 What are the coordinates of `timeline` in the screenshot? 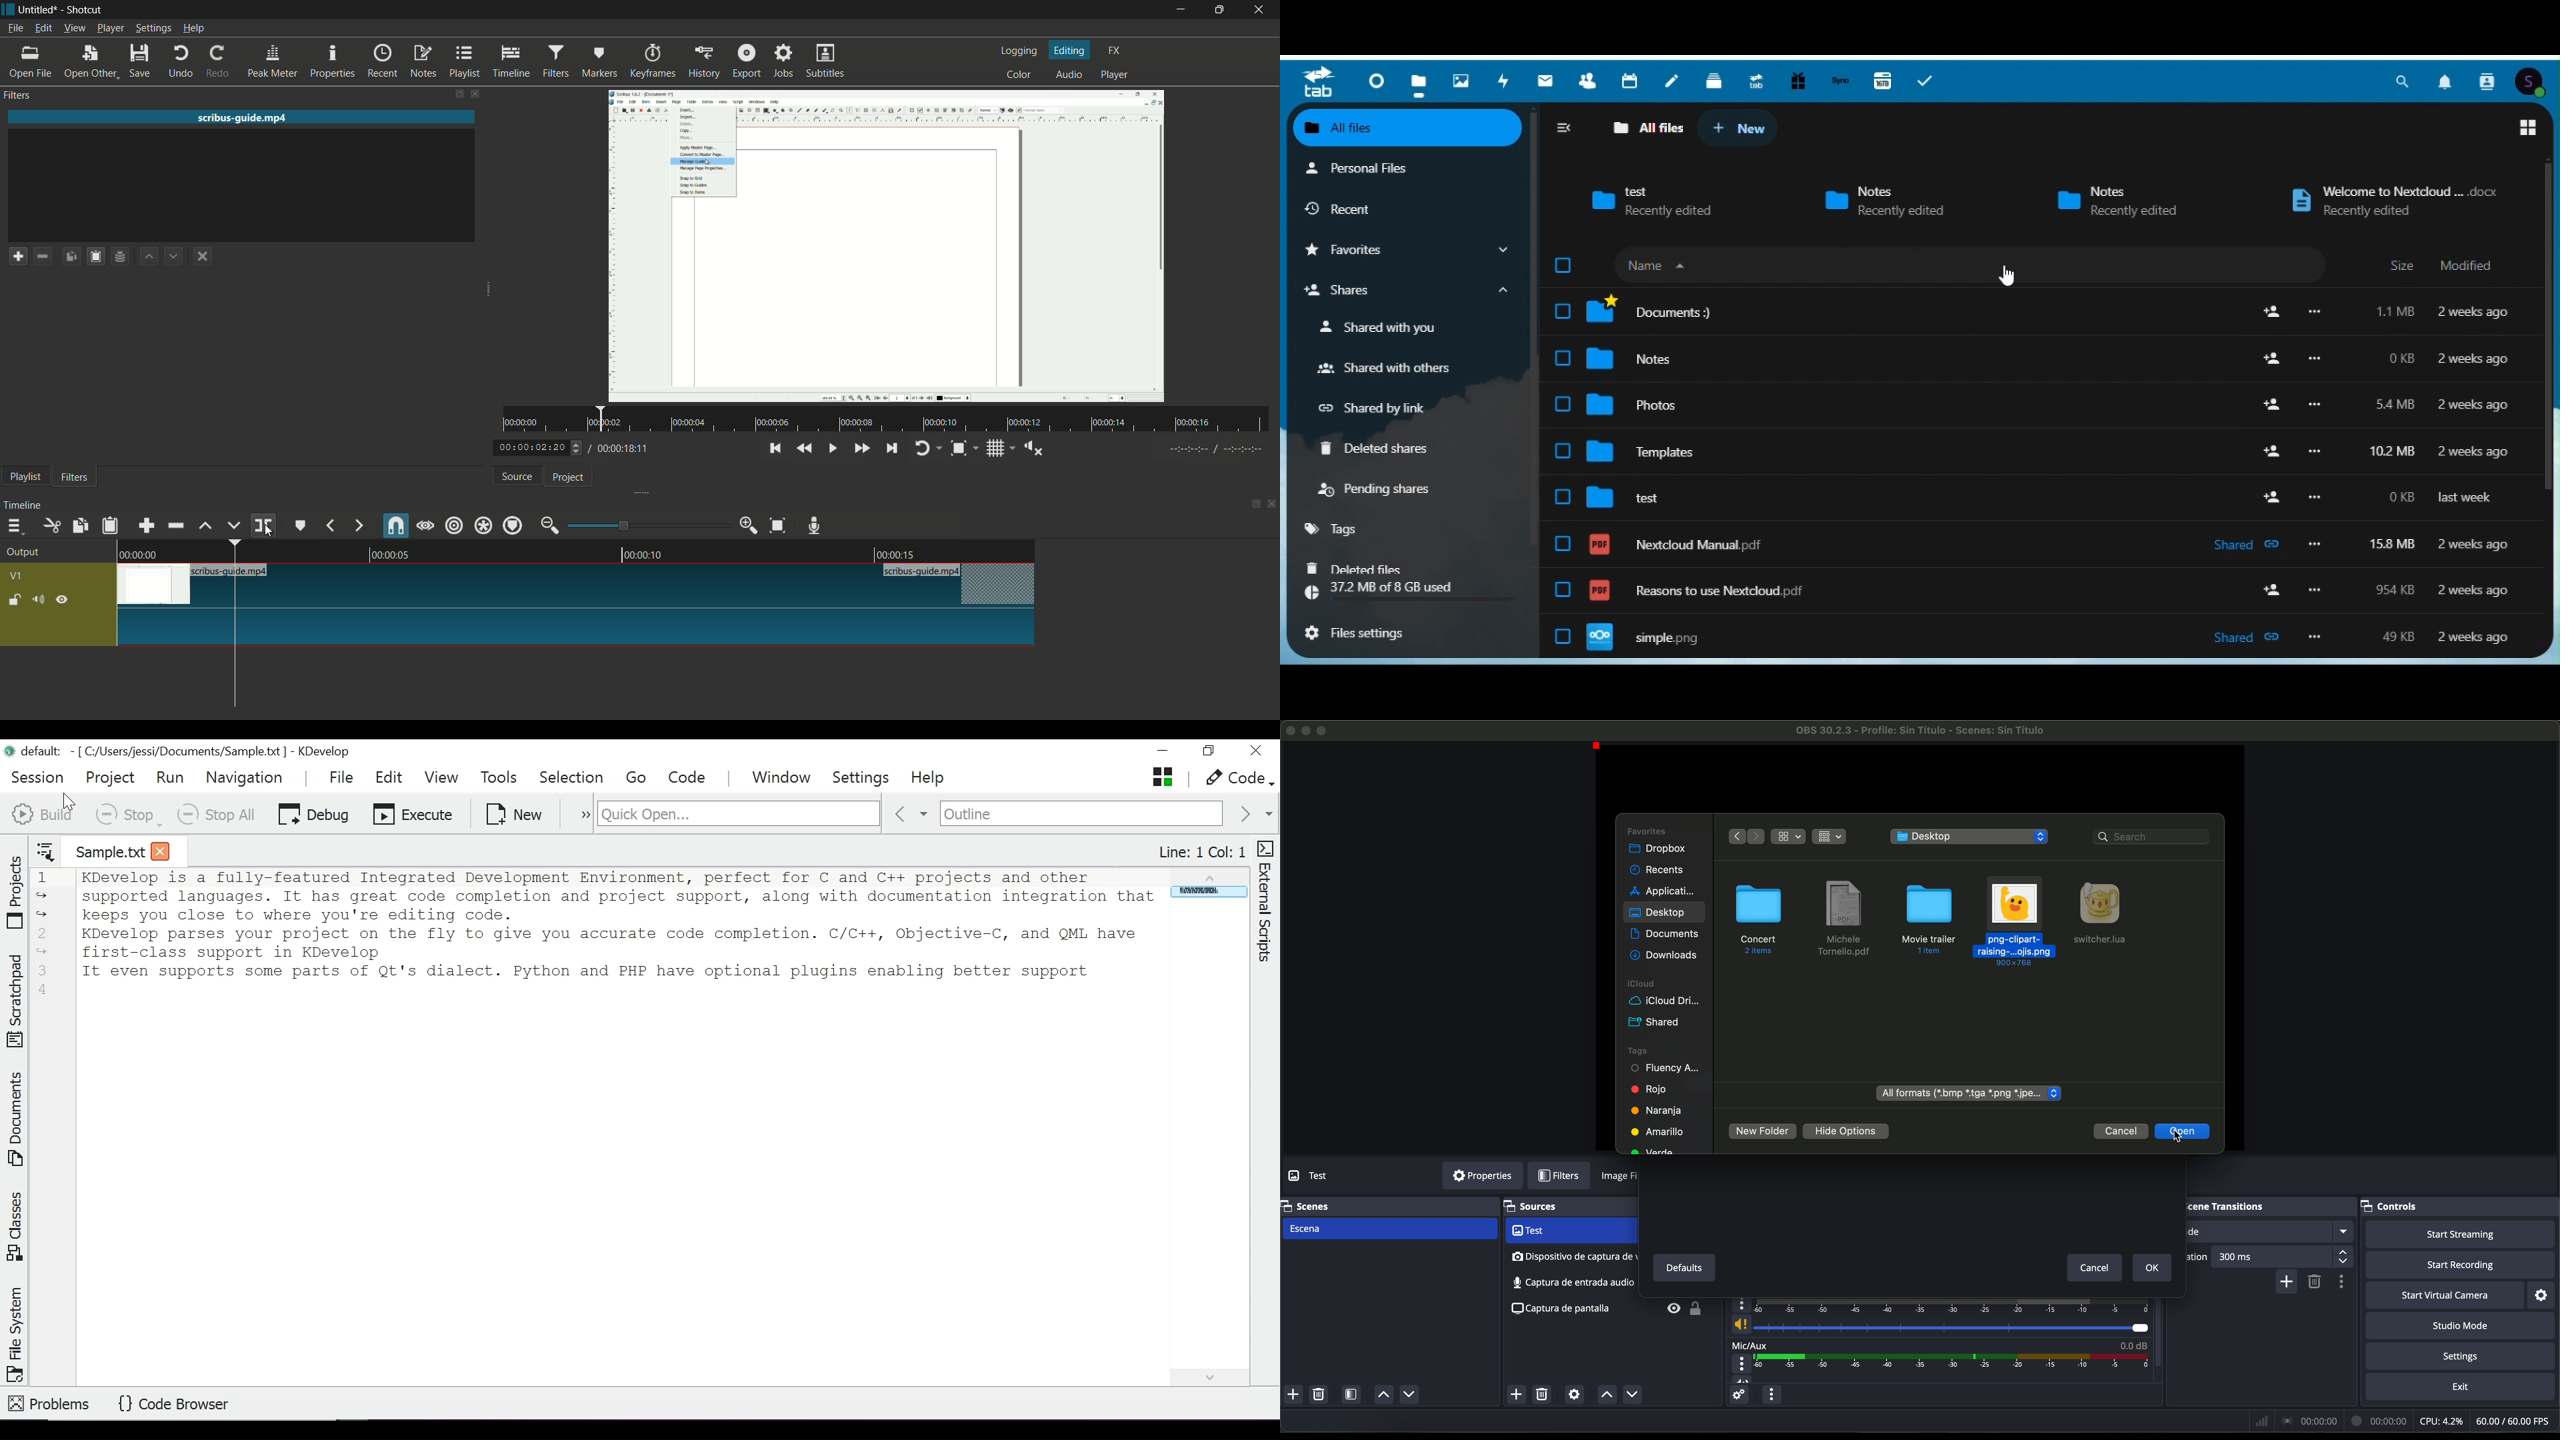 It's located at (1955, 1362).